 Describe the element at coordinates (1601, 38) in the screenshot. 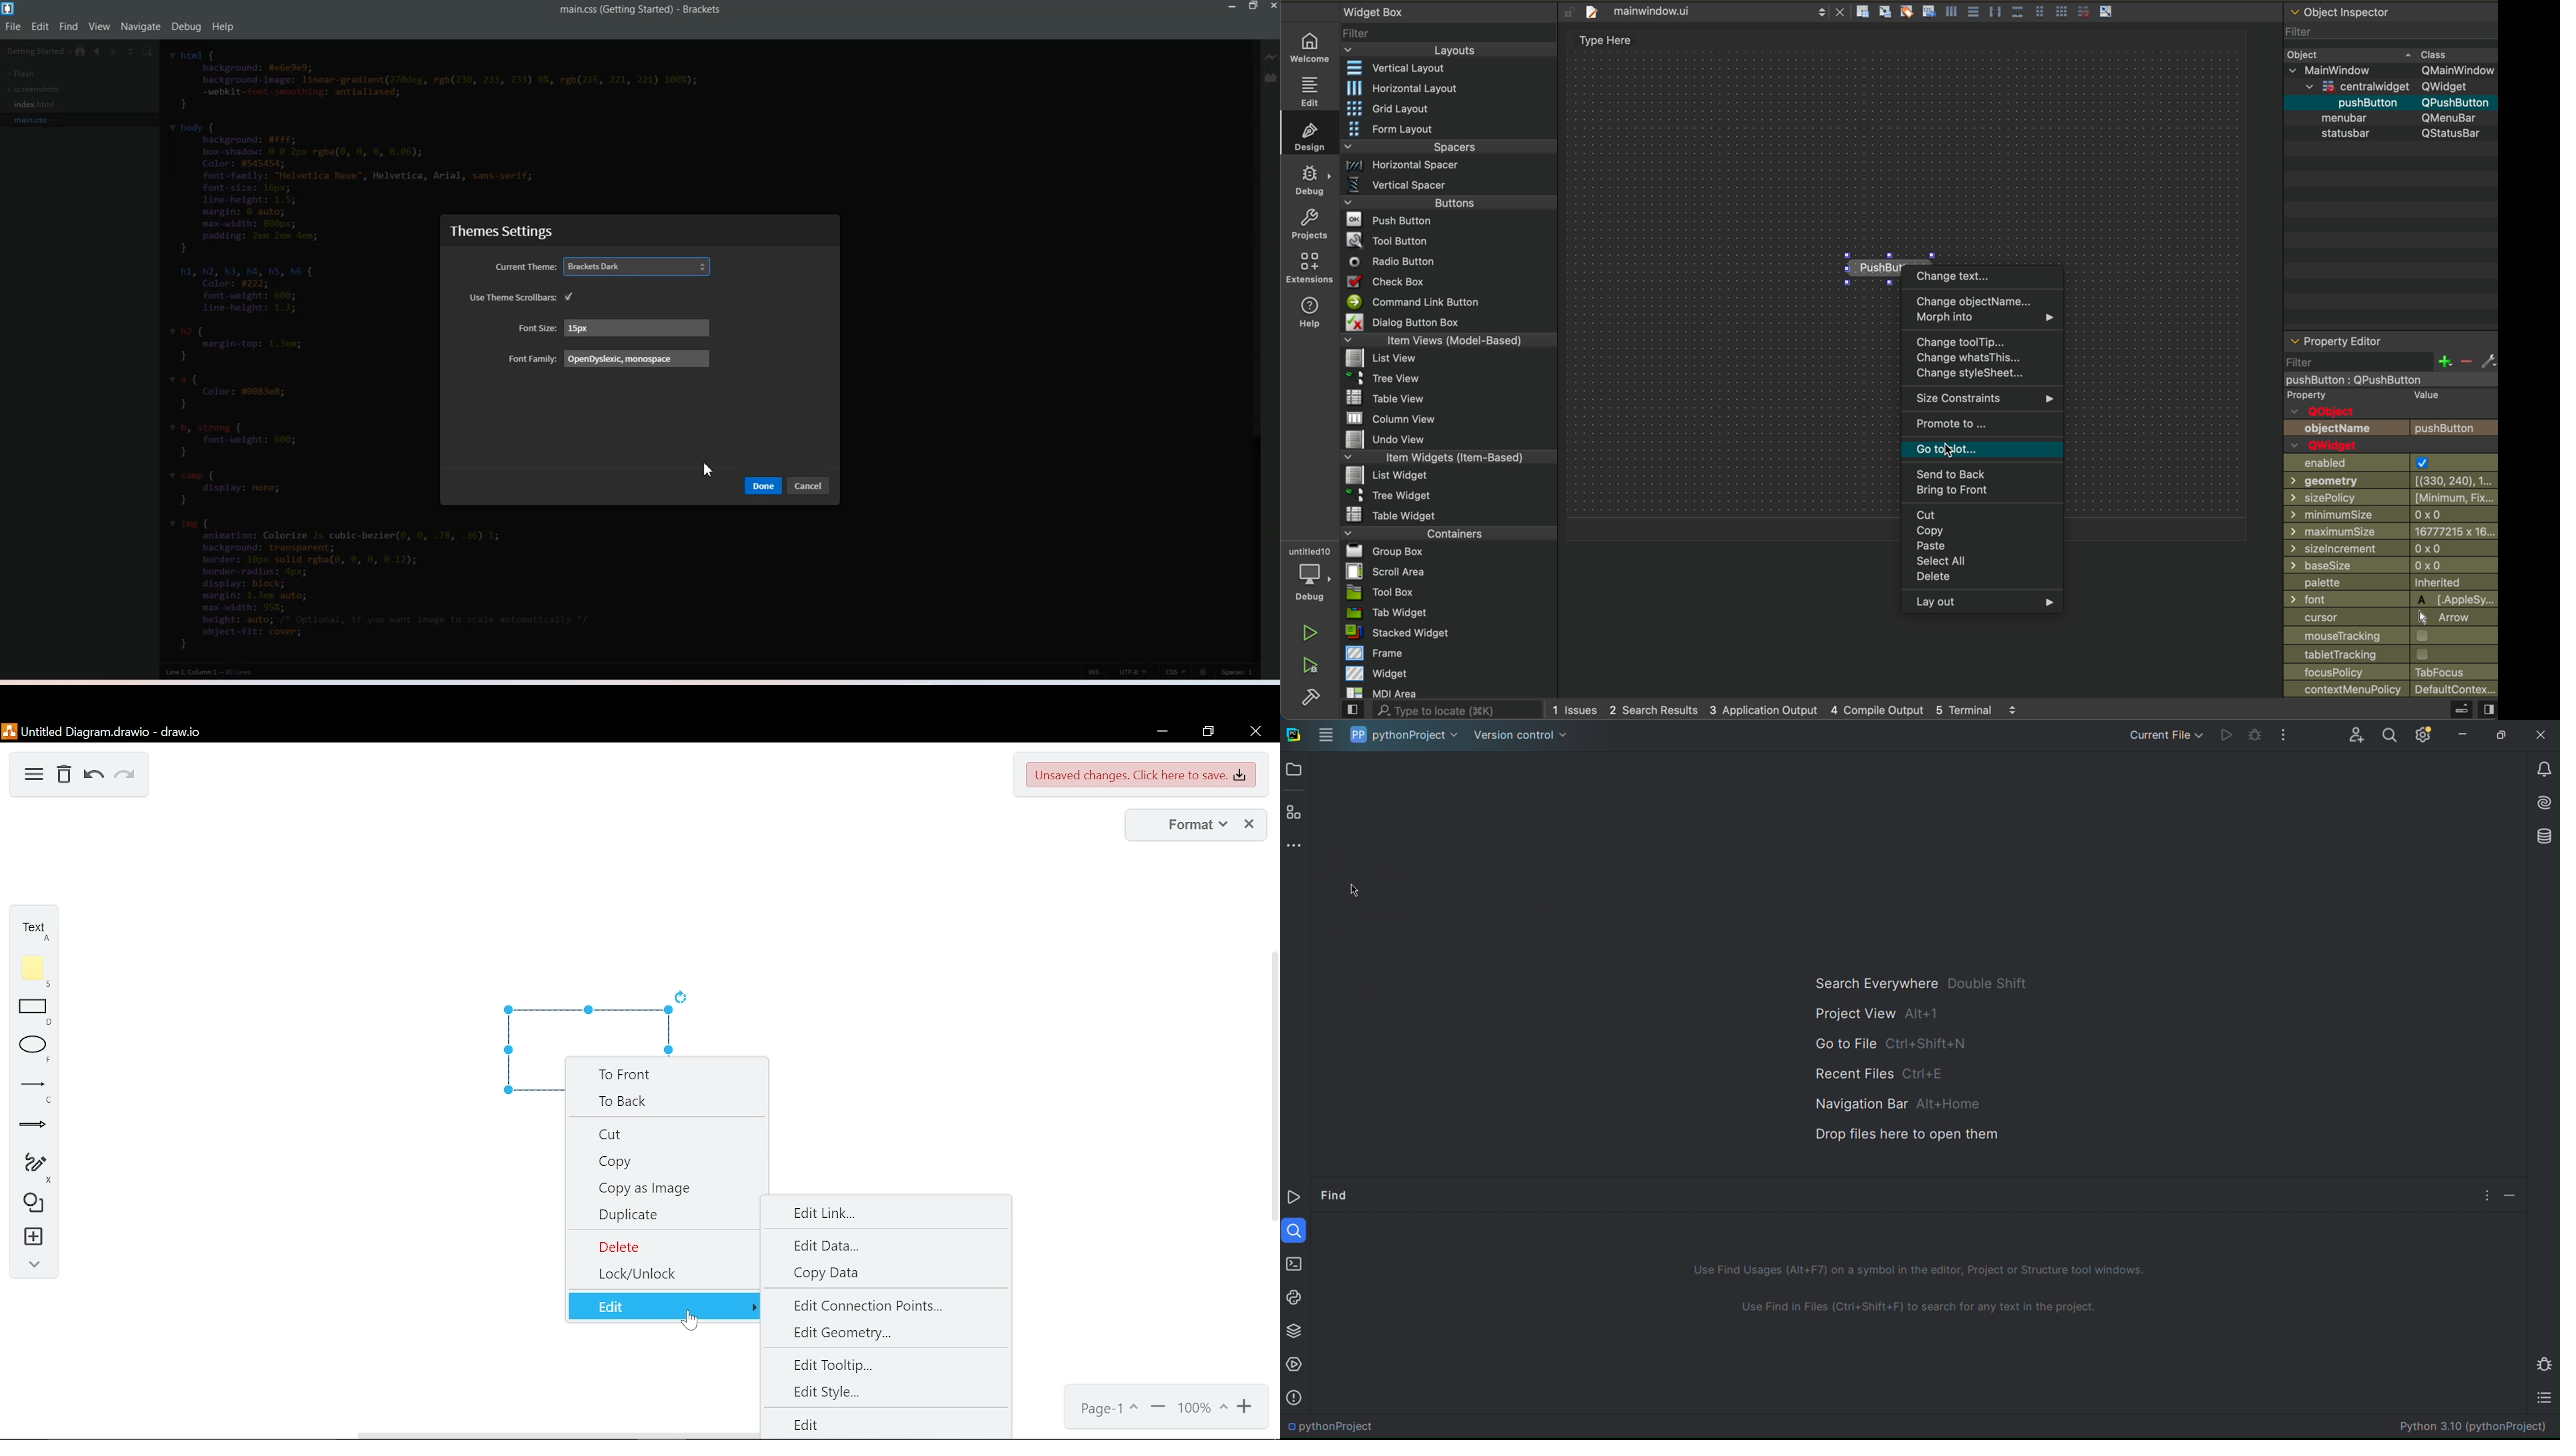

I see `editor` at that location.